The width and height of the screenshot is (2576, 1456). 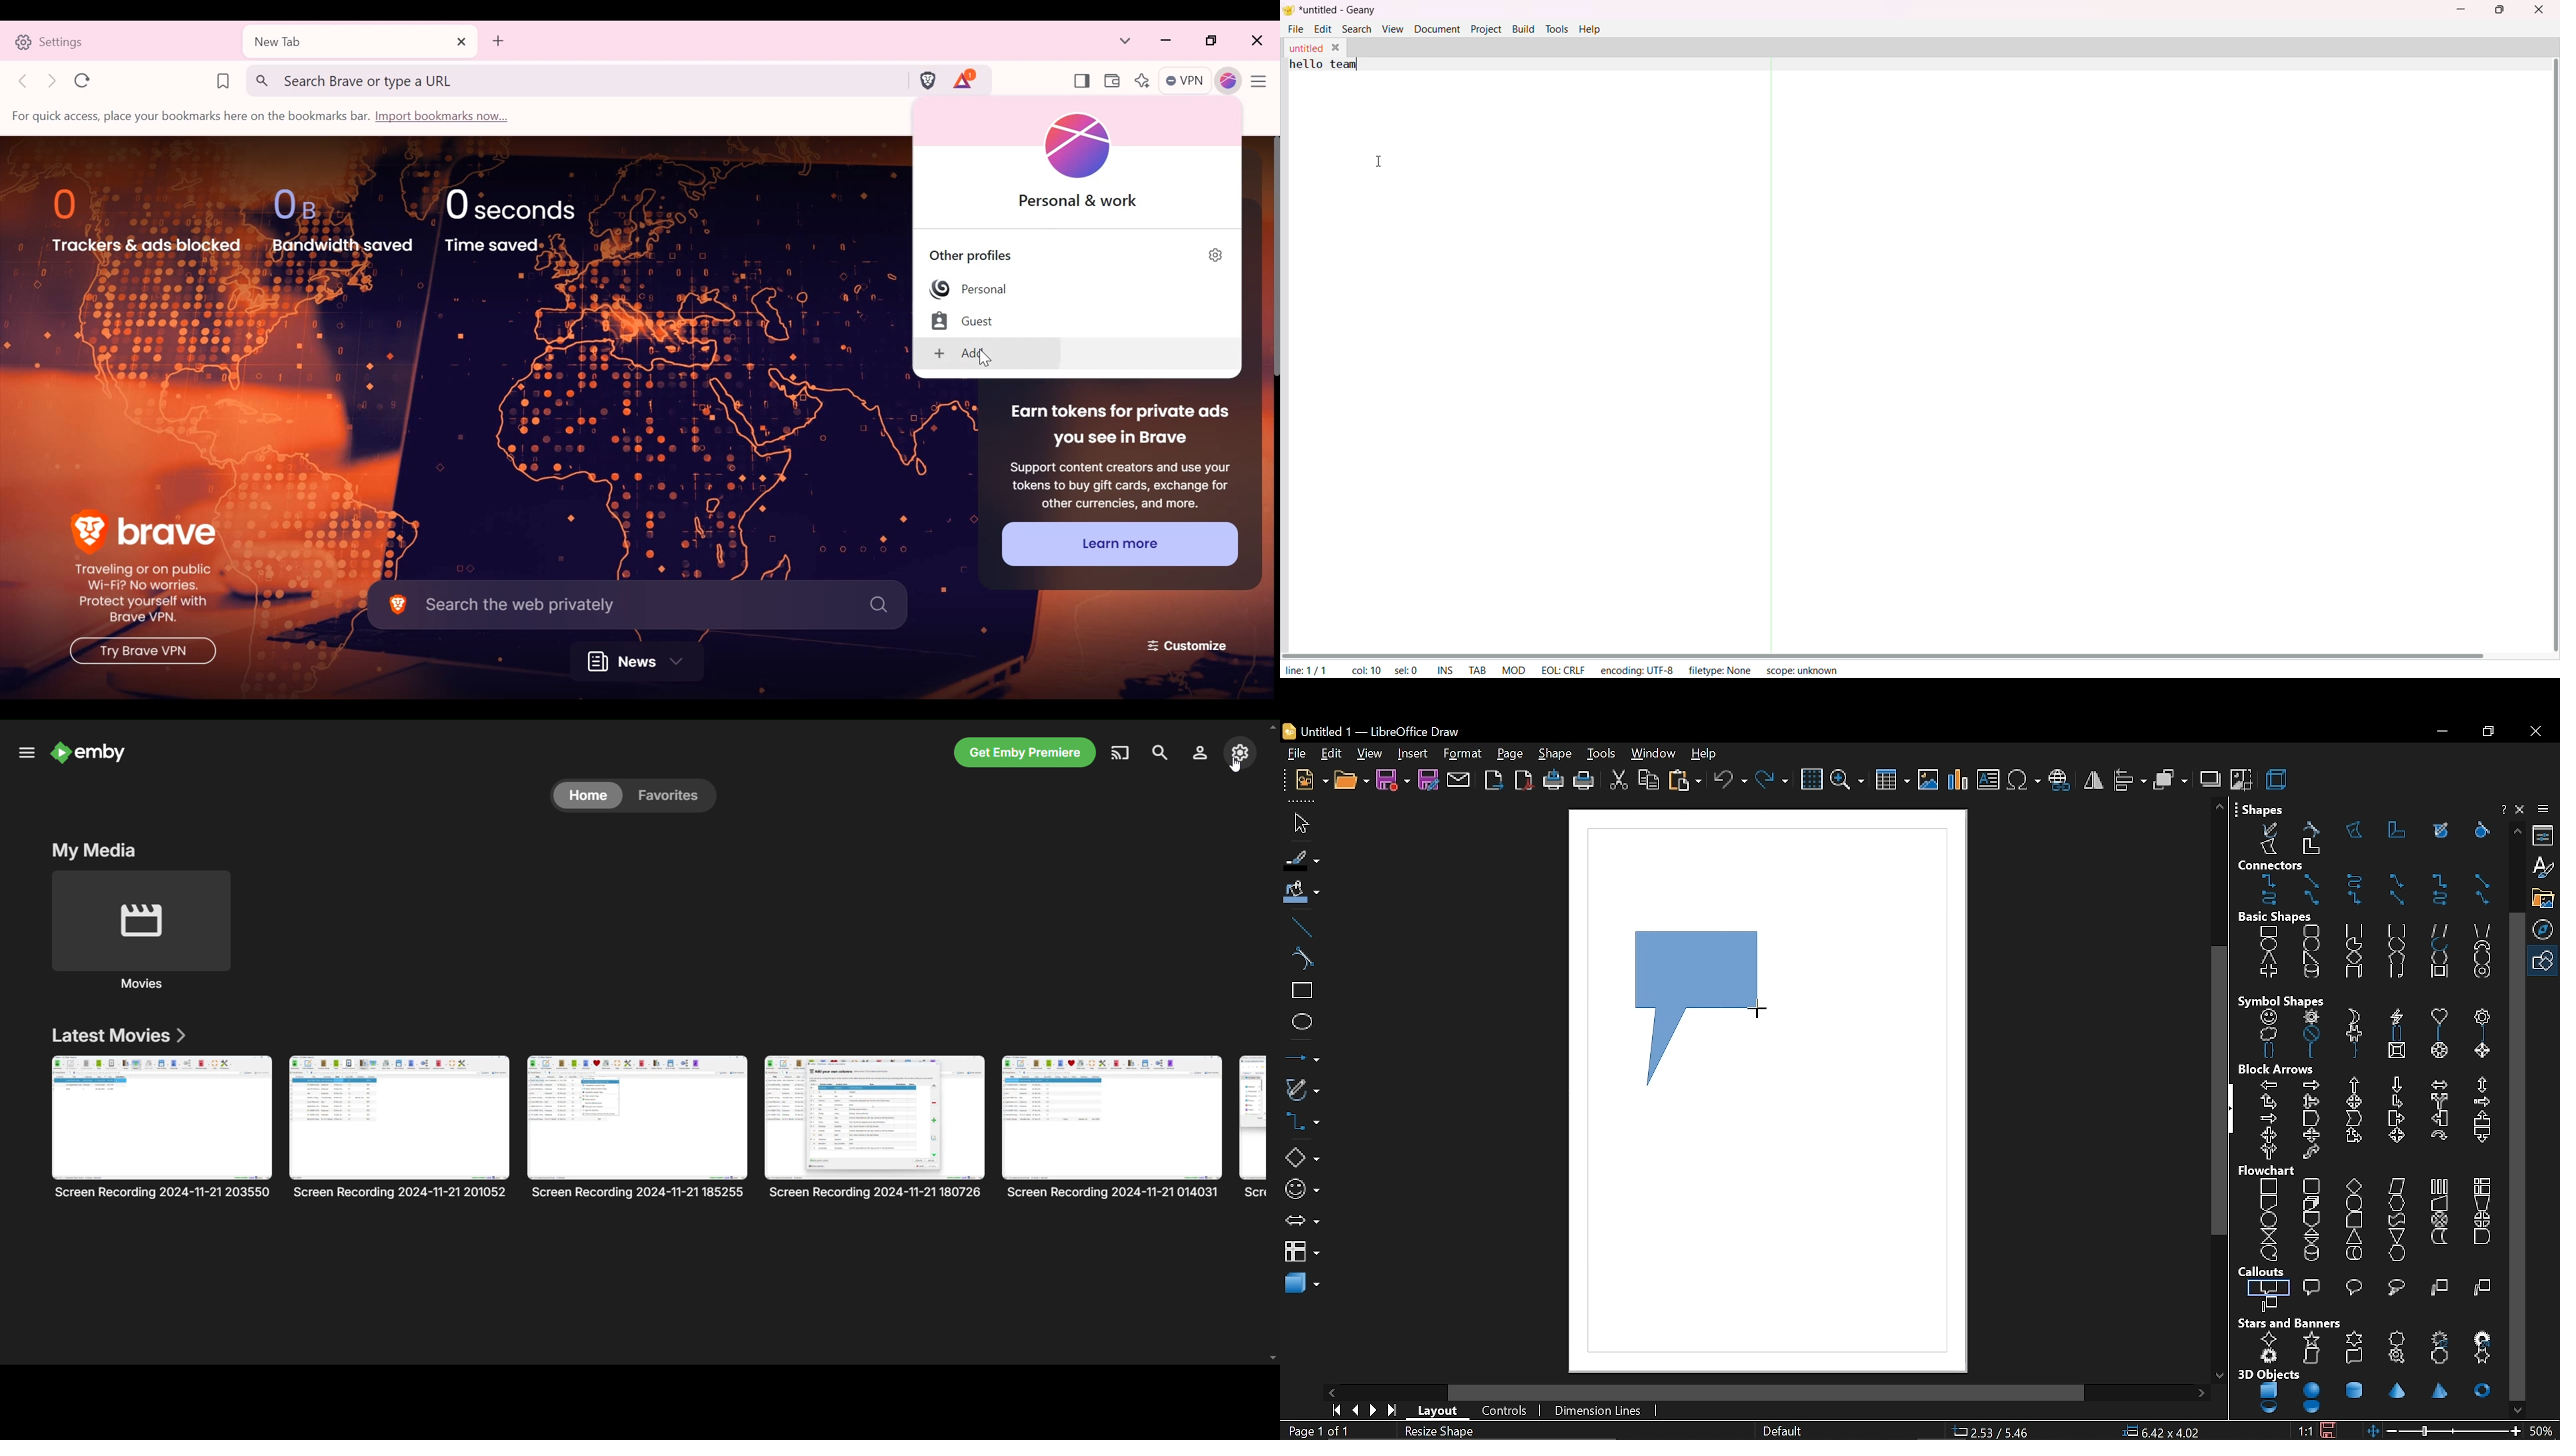 I want to click on alternate process, so click(x=2309, y=1185).